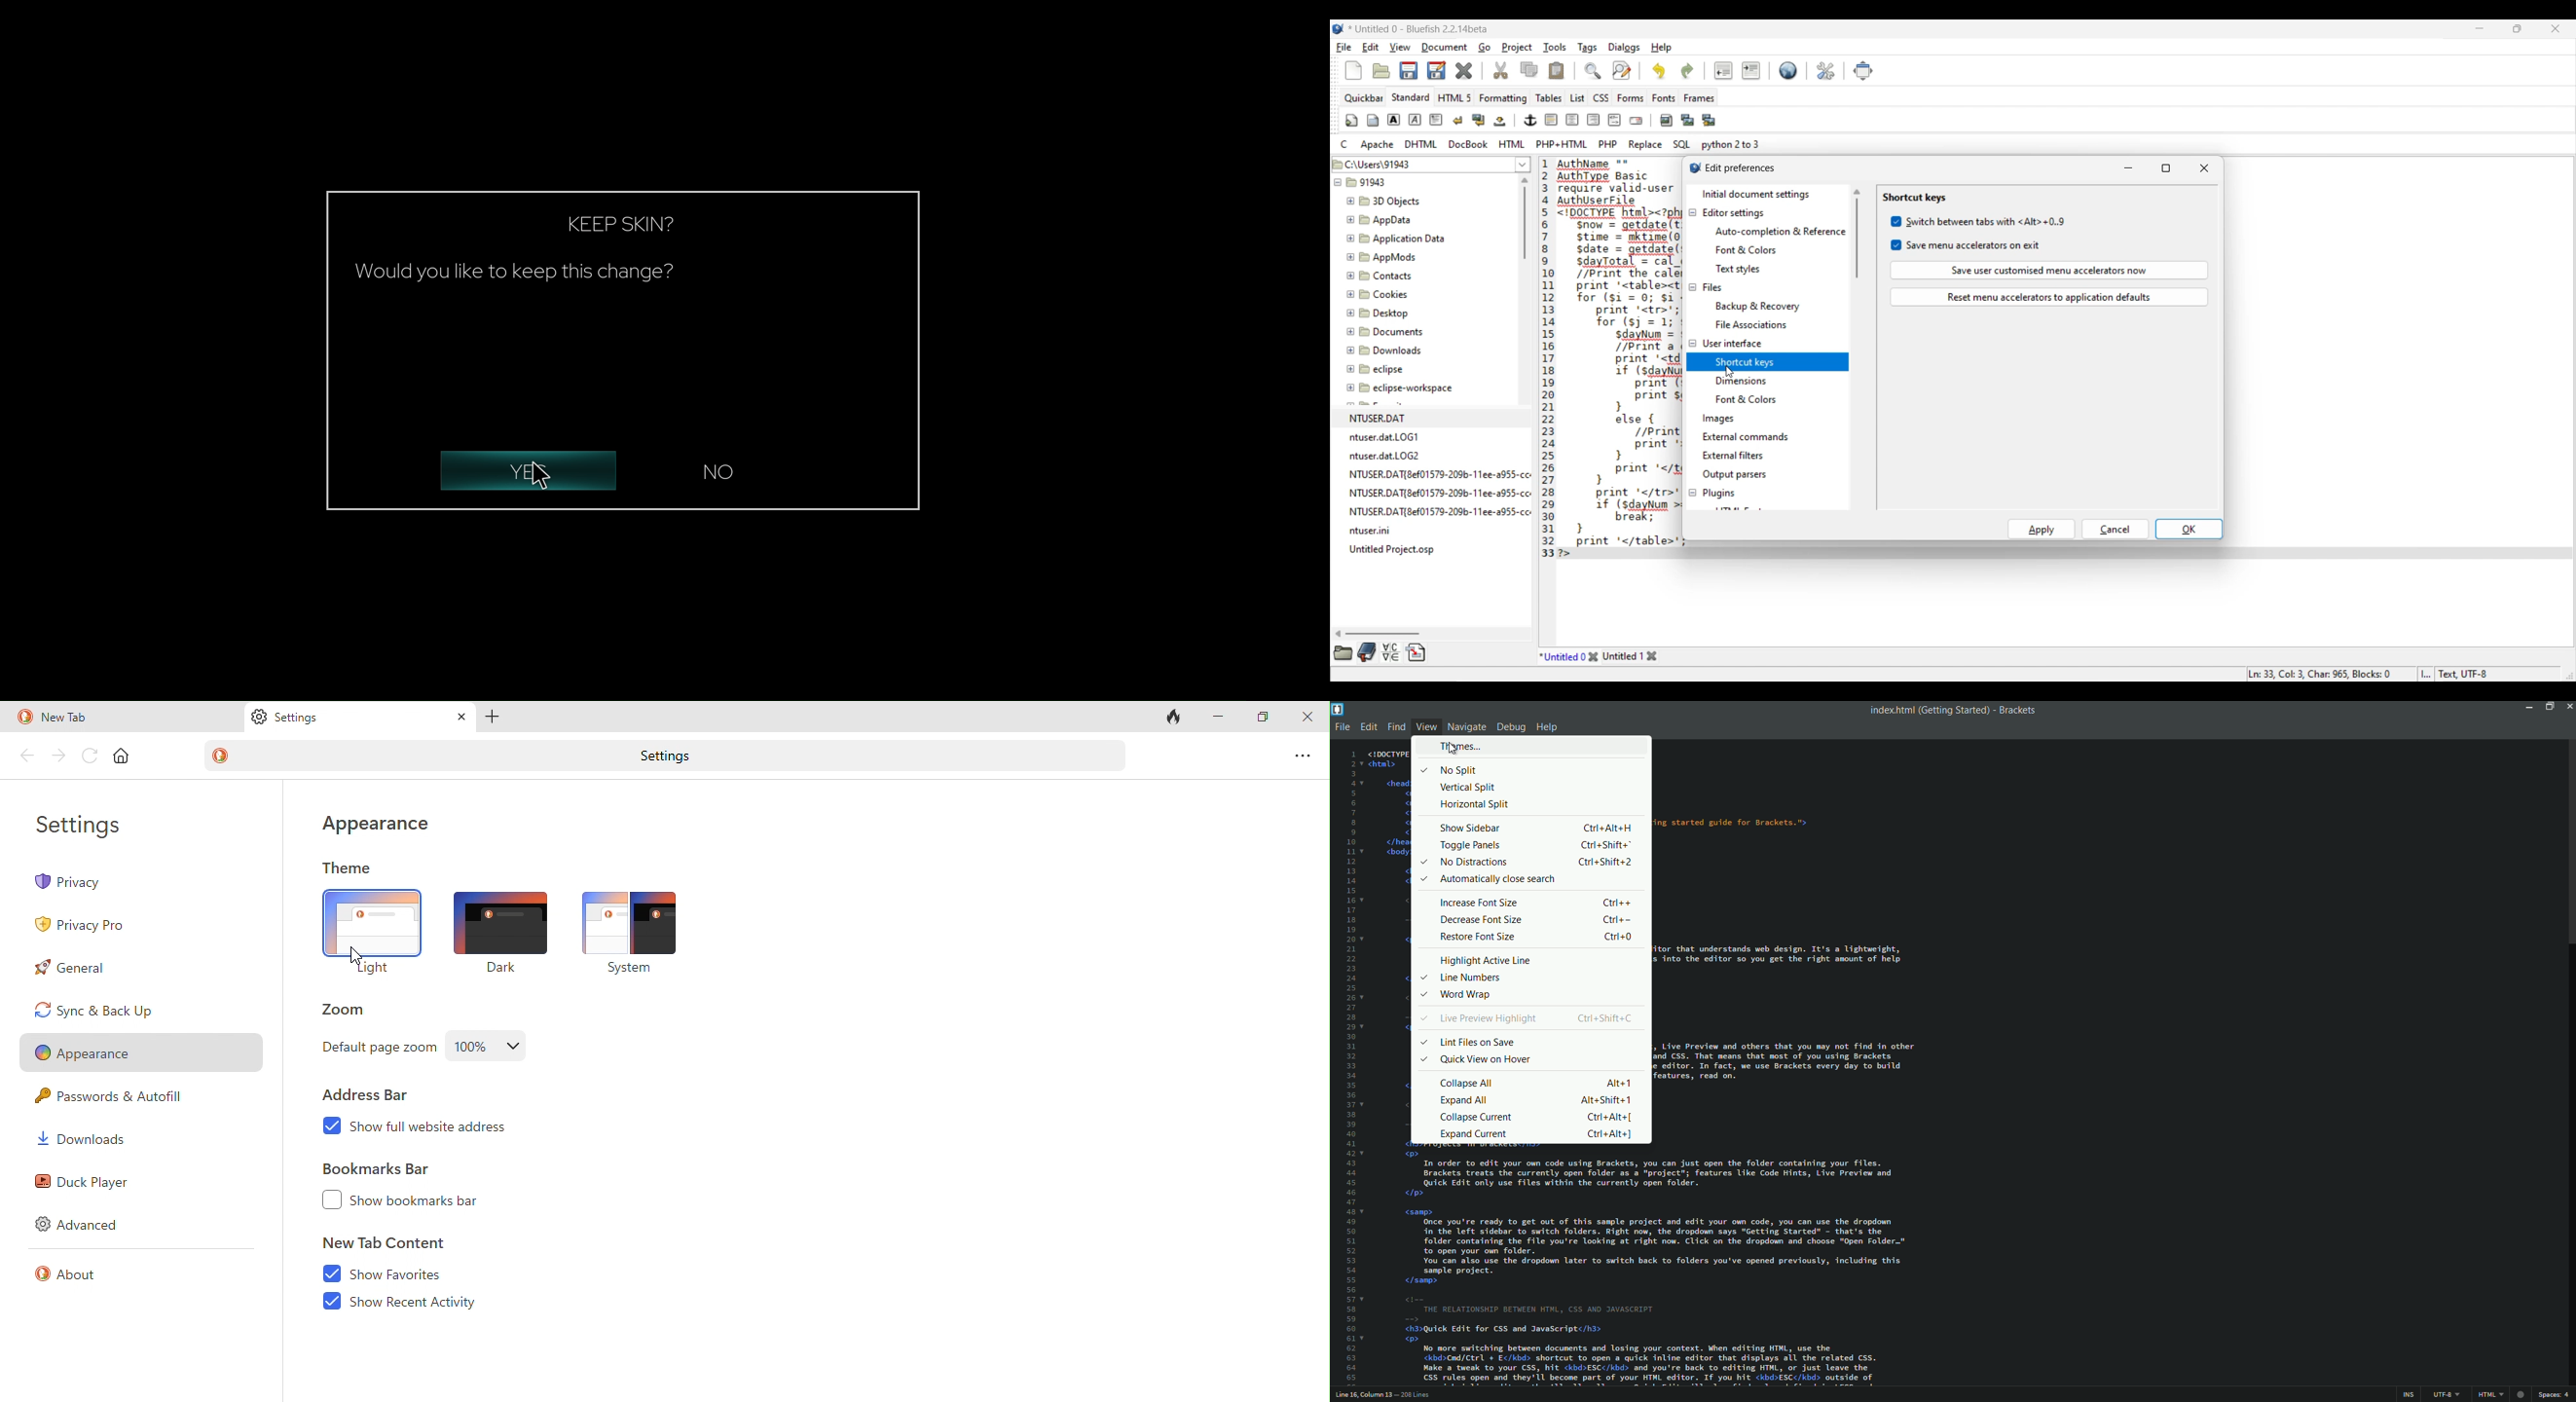 Image resolution: width=2576 pixels, height=1428 pixels. What do you see at coordinates (1729, 371) in the screenshot?
I see `Cursor on shortcut keys` at bounding box center [1729, 371].